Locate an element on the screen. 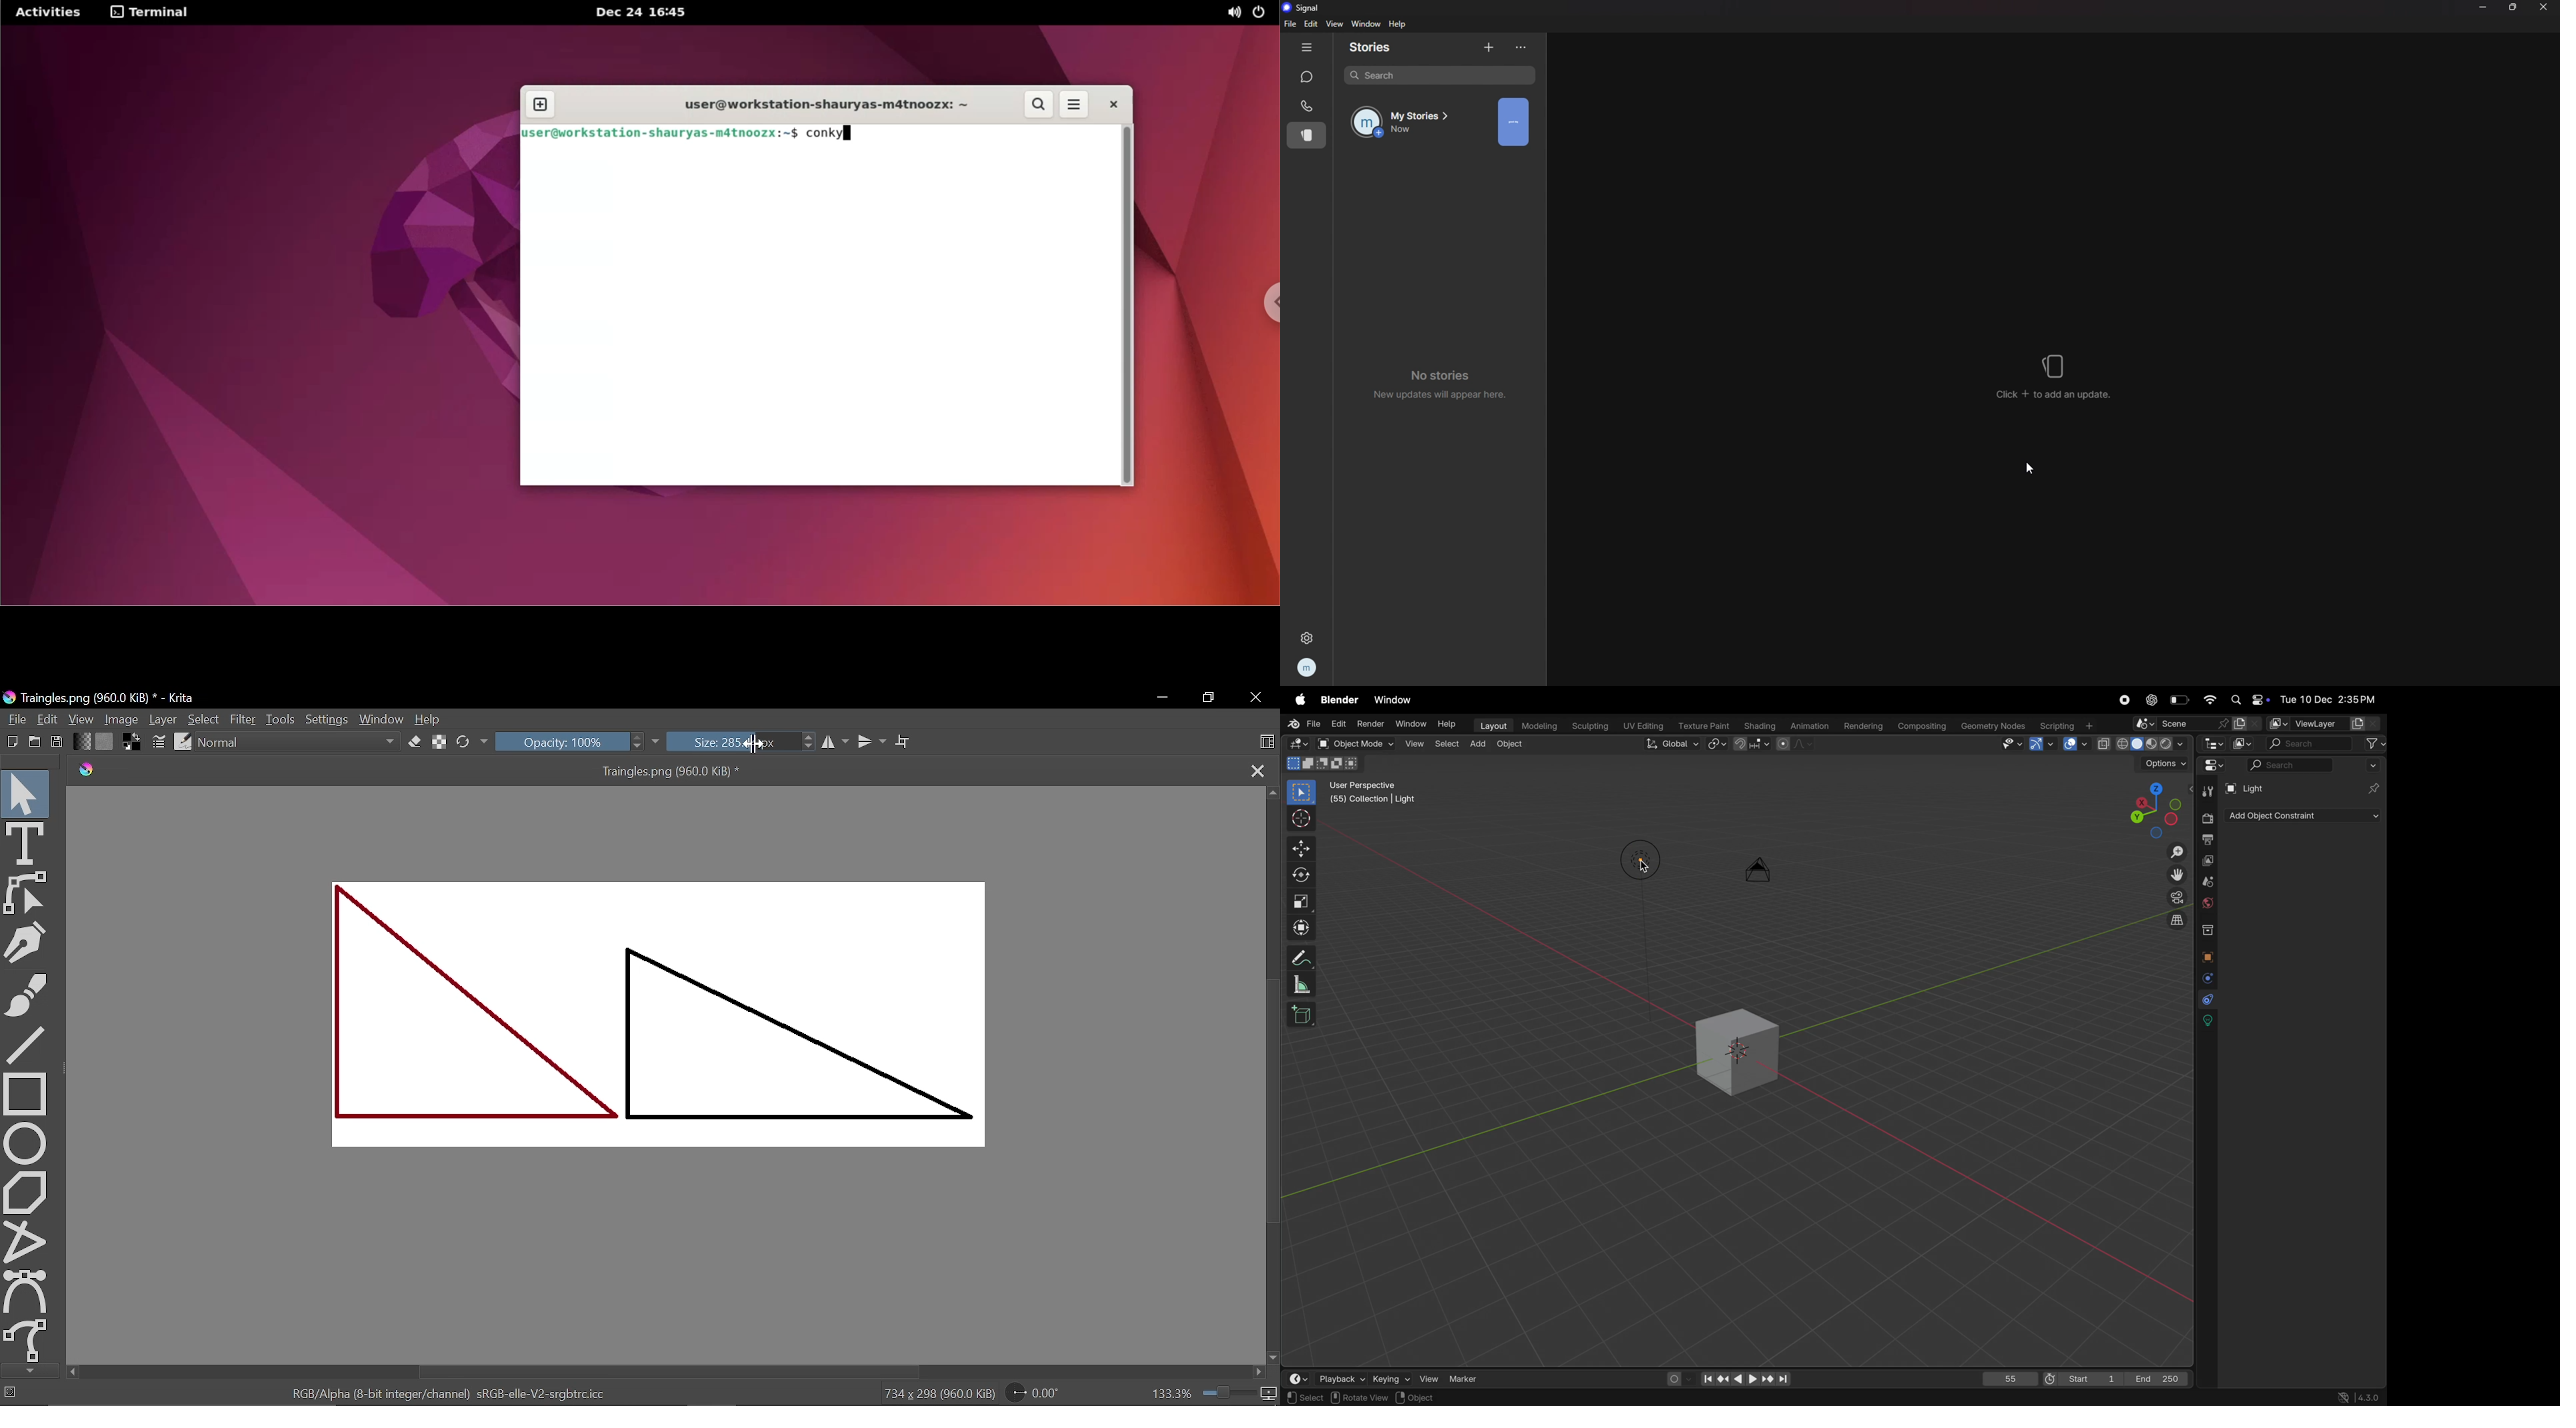 This screenshot has height=1428, width=2576. view is located at coordinates (1413, 745).